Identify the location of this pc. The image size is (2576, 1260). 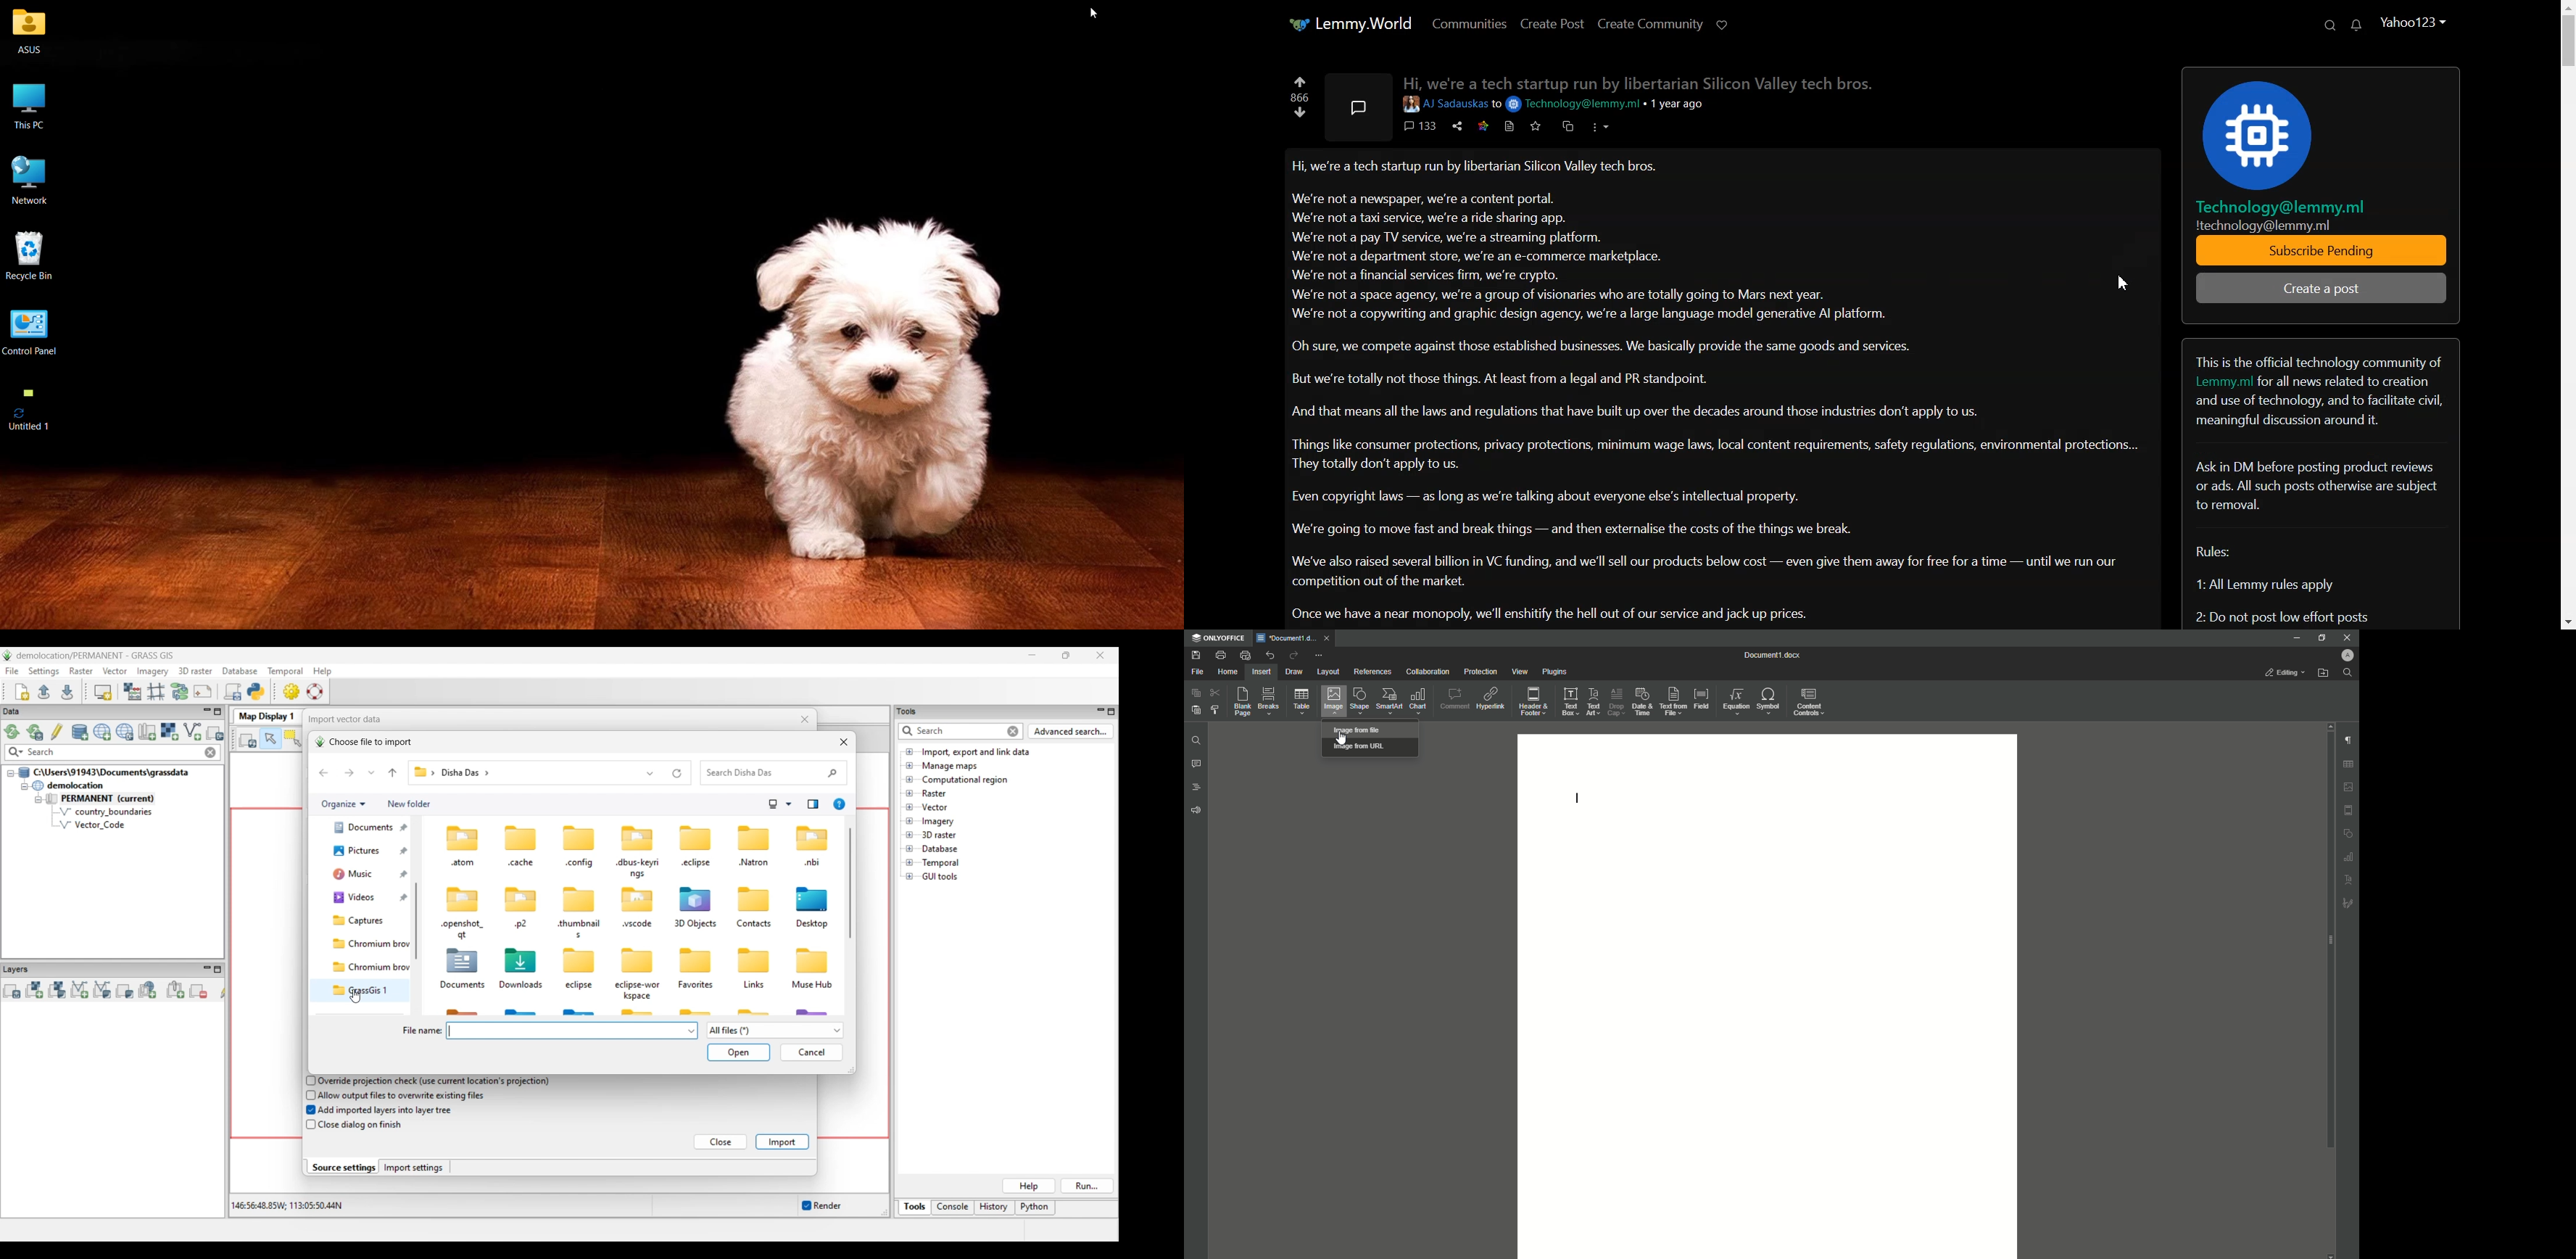
(31, 103).